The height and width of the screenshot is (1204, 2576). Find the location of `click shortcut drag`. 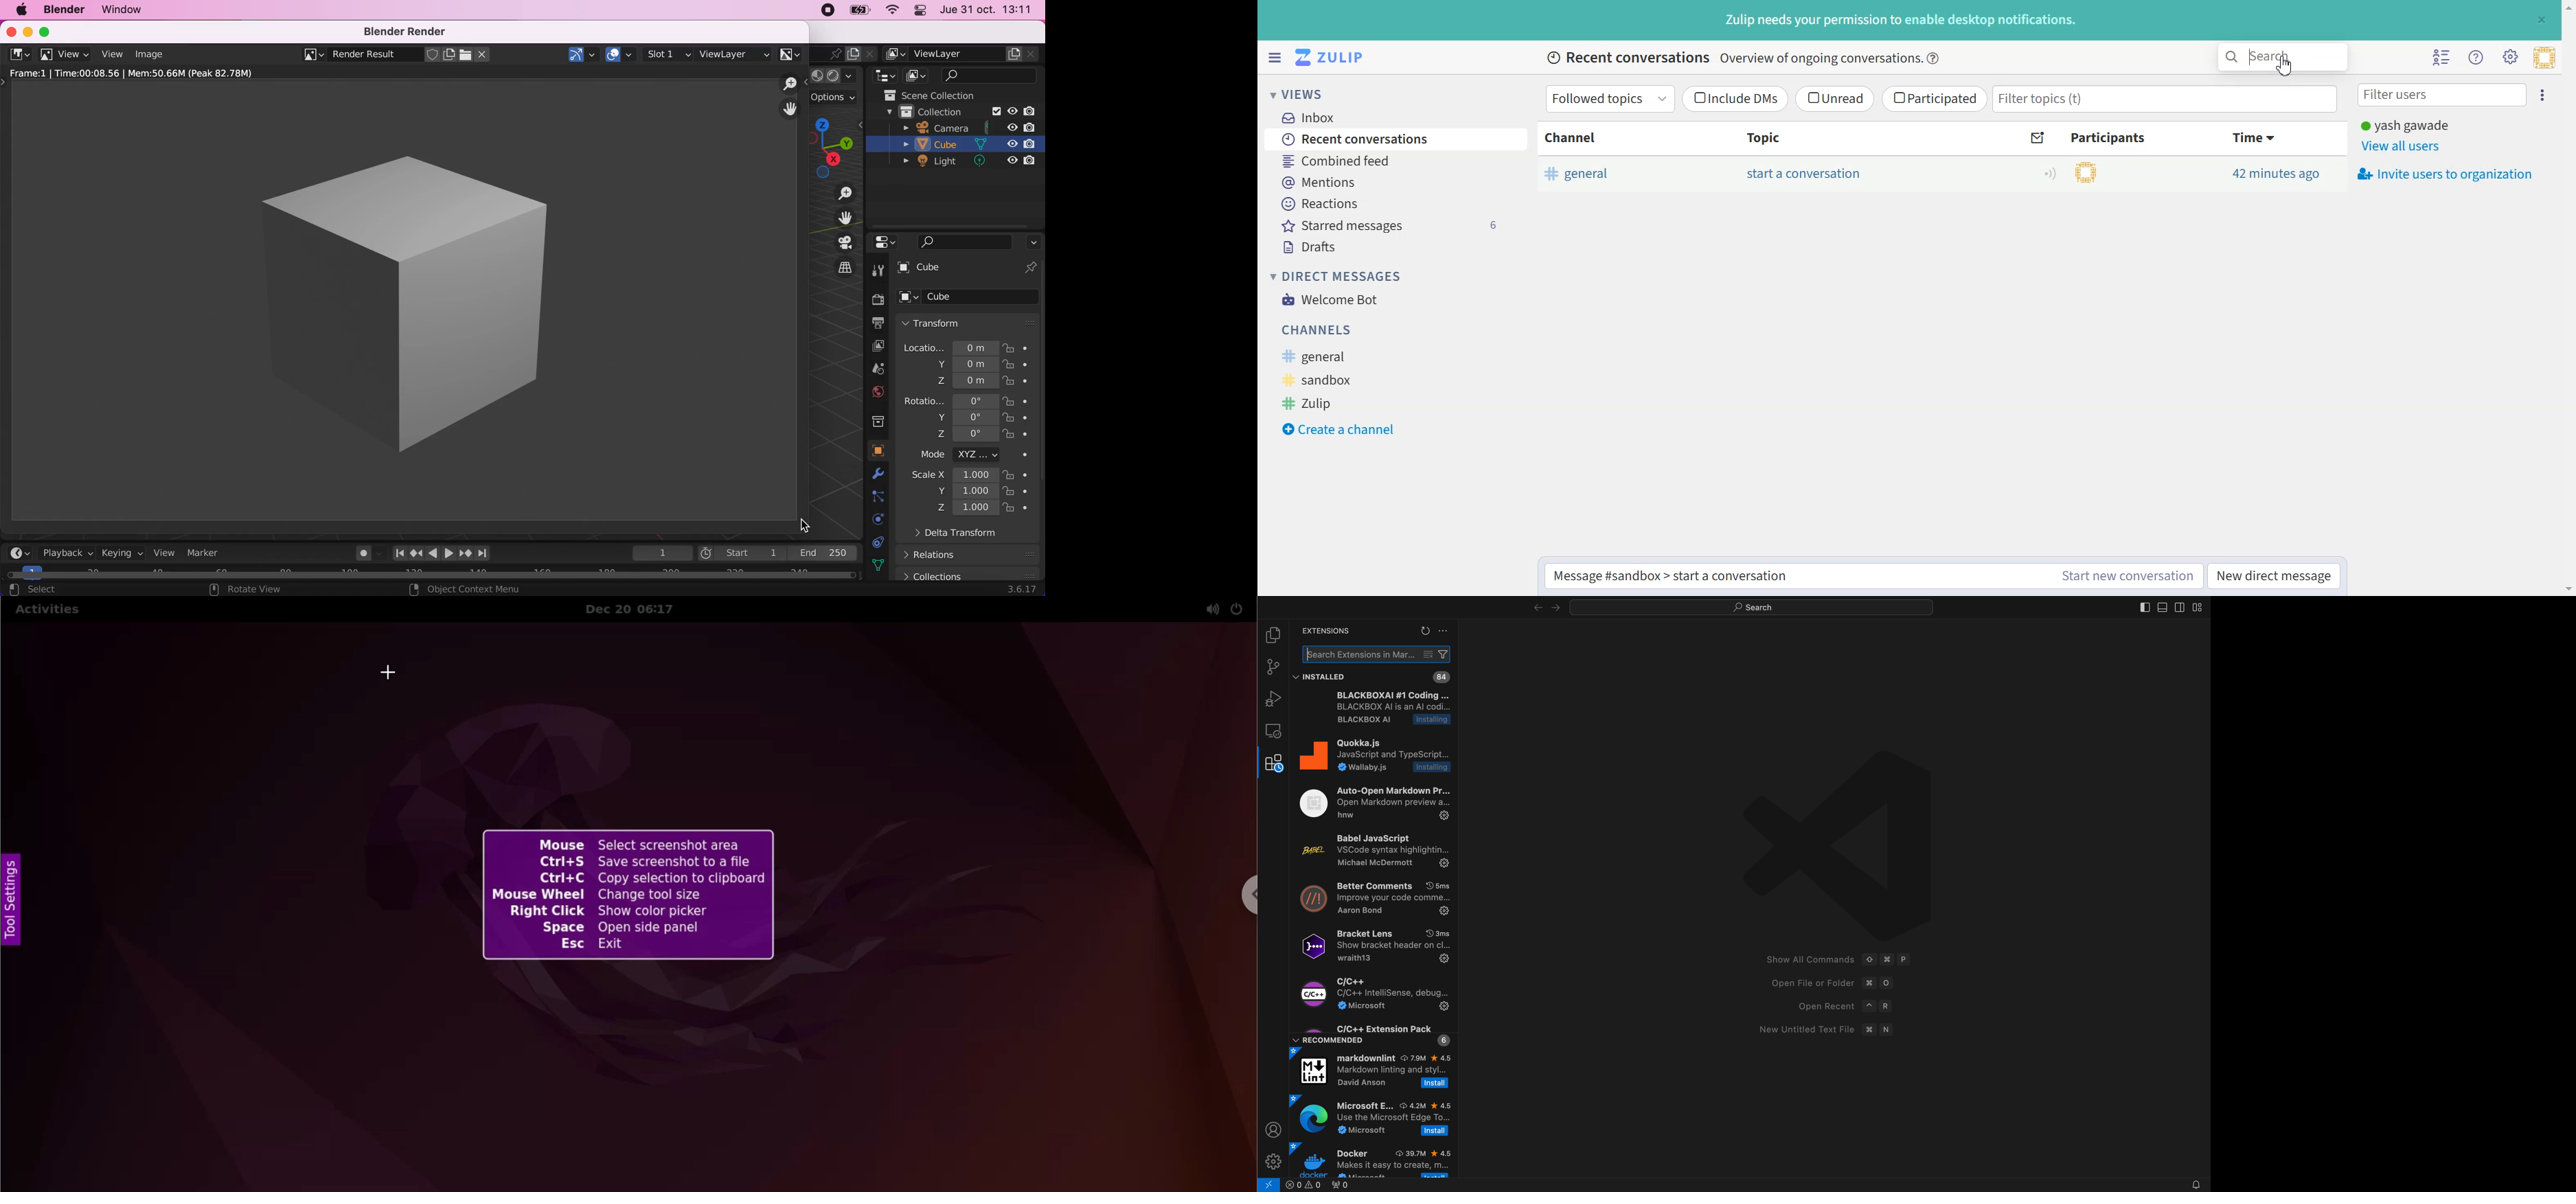

click shortcut drag is located at coordinates (837, 146).